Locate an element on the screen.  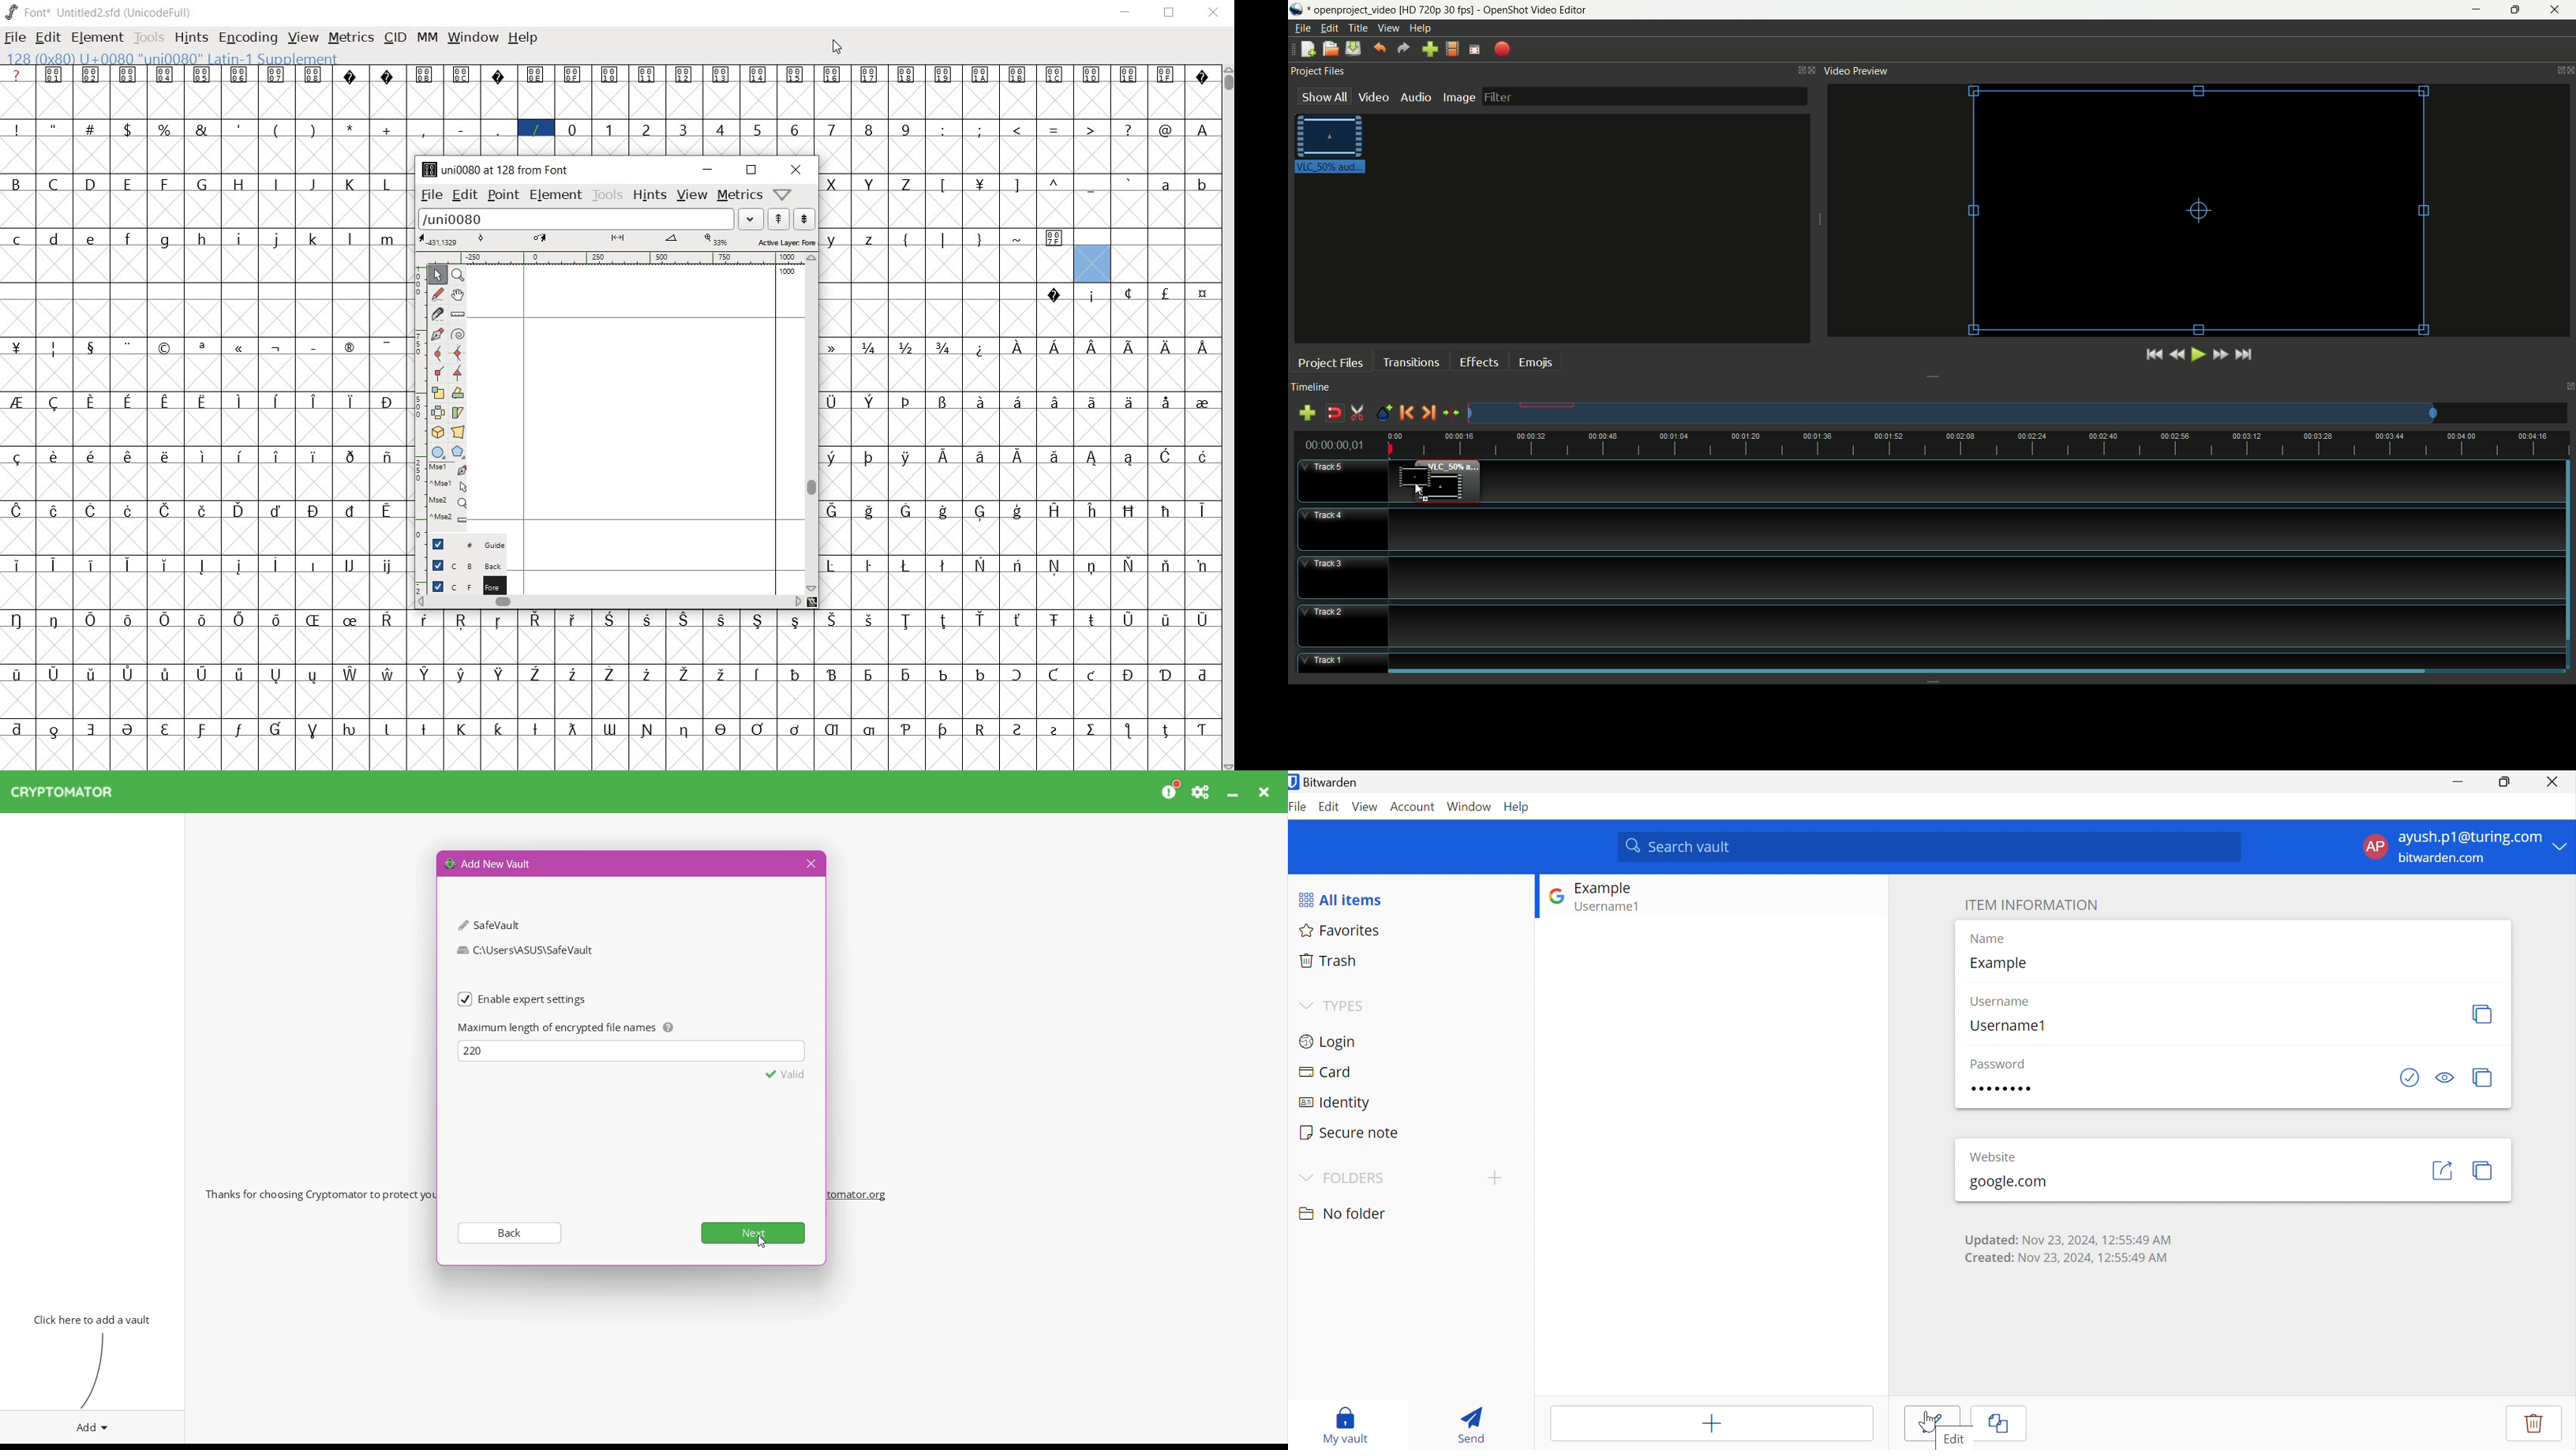
fast forward is located at coordinates (2220, 358).